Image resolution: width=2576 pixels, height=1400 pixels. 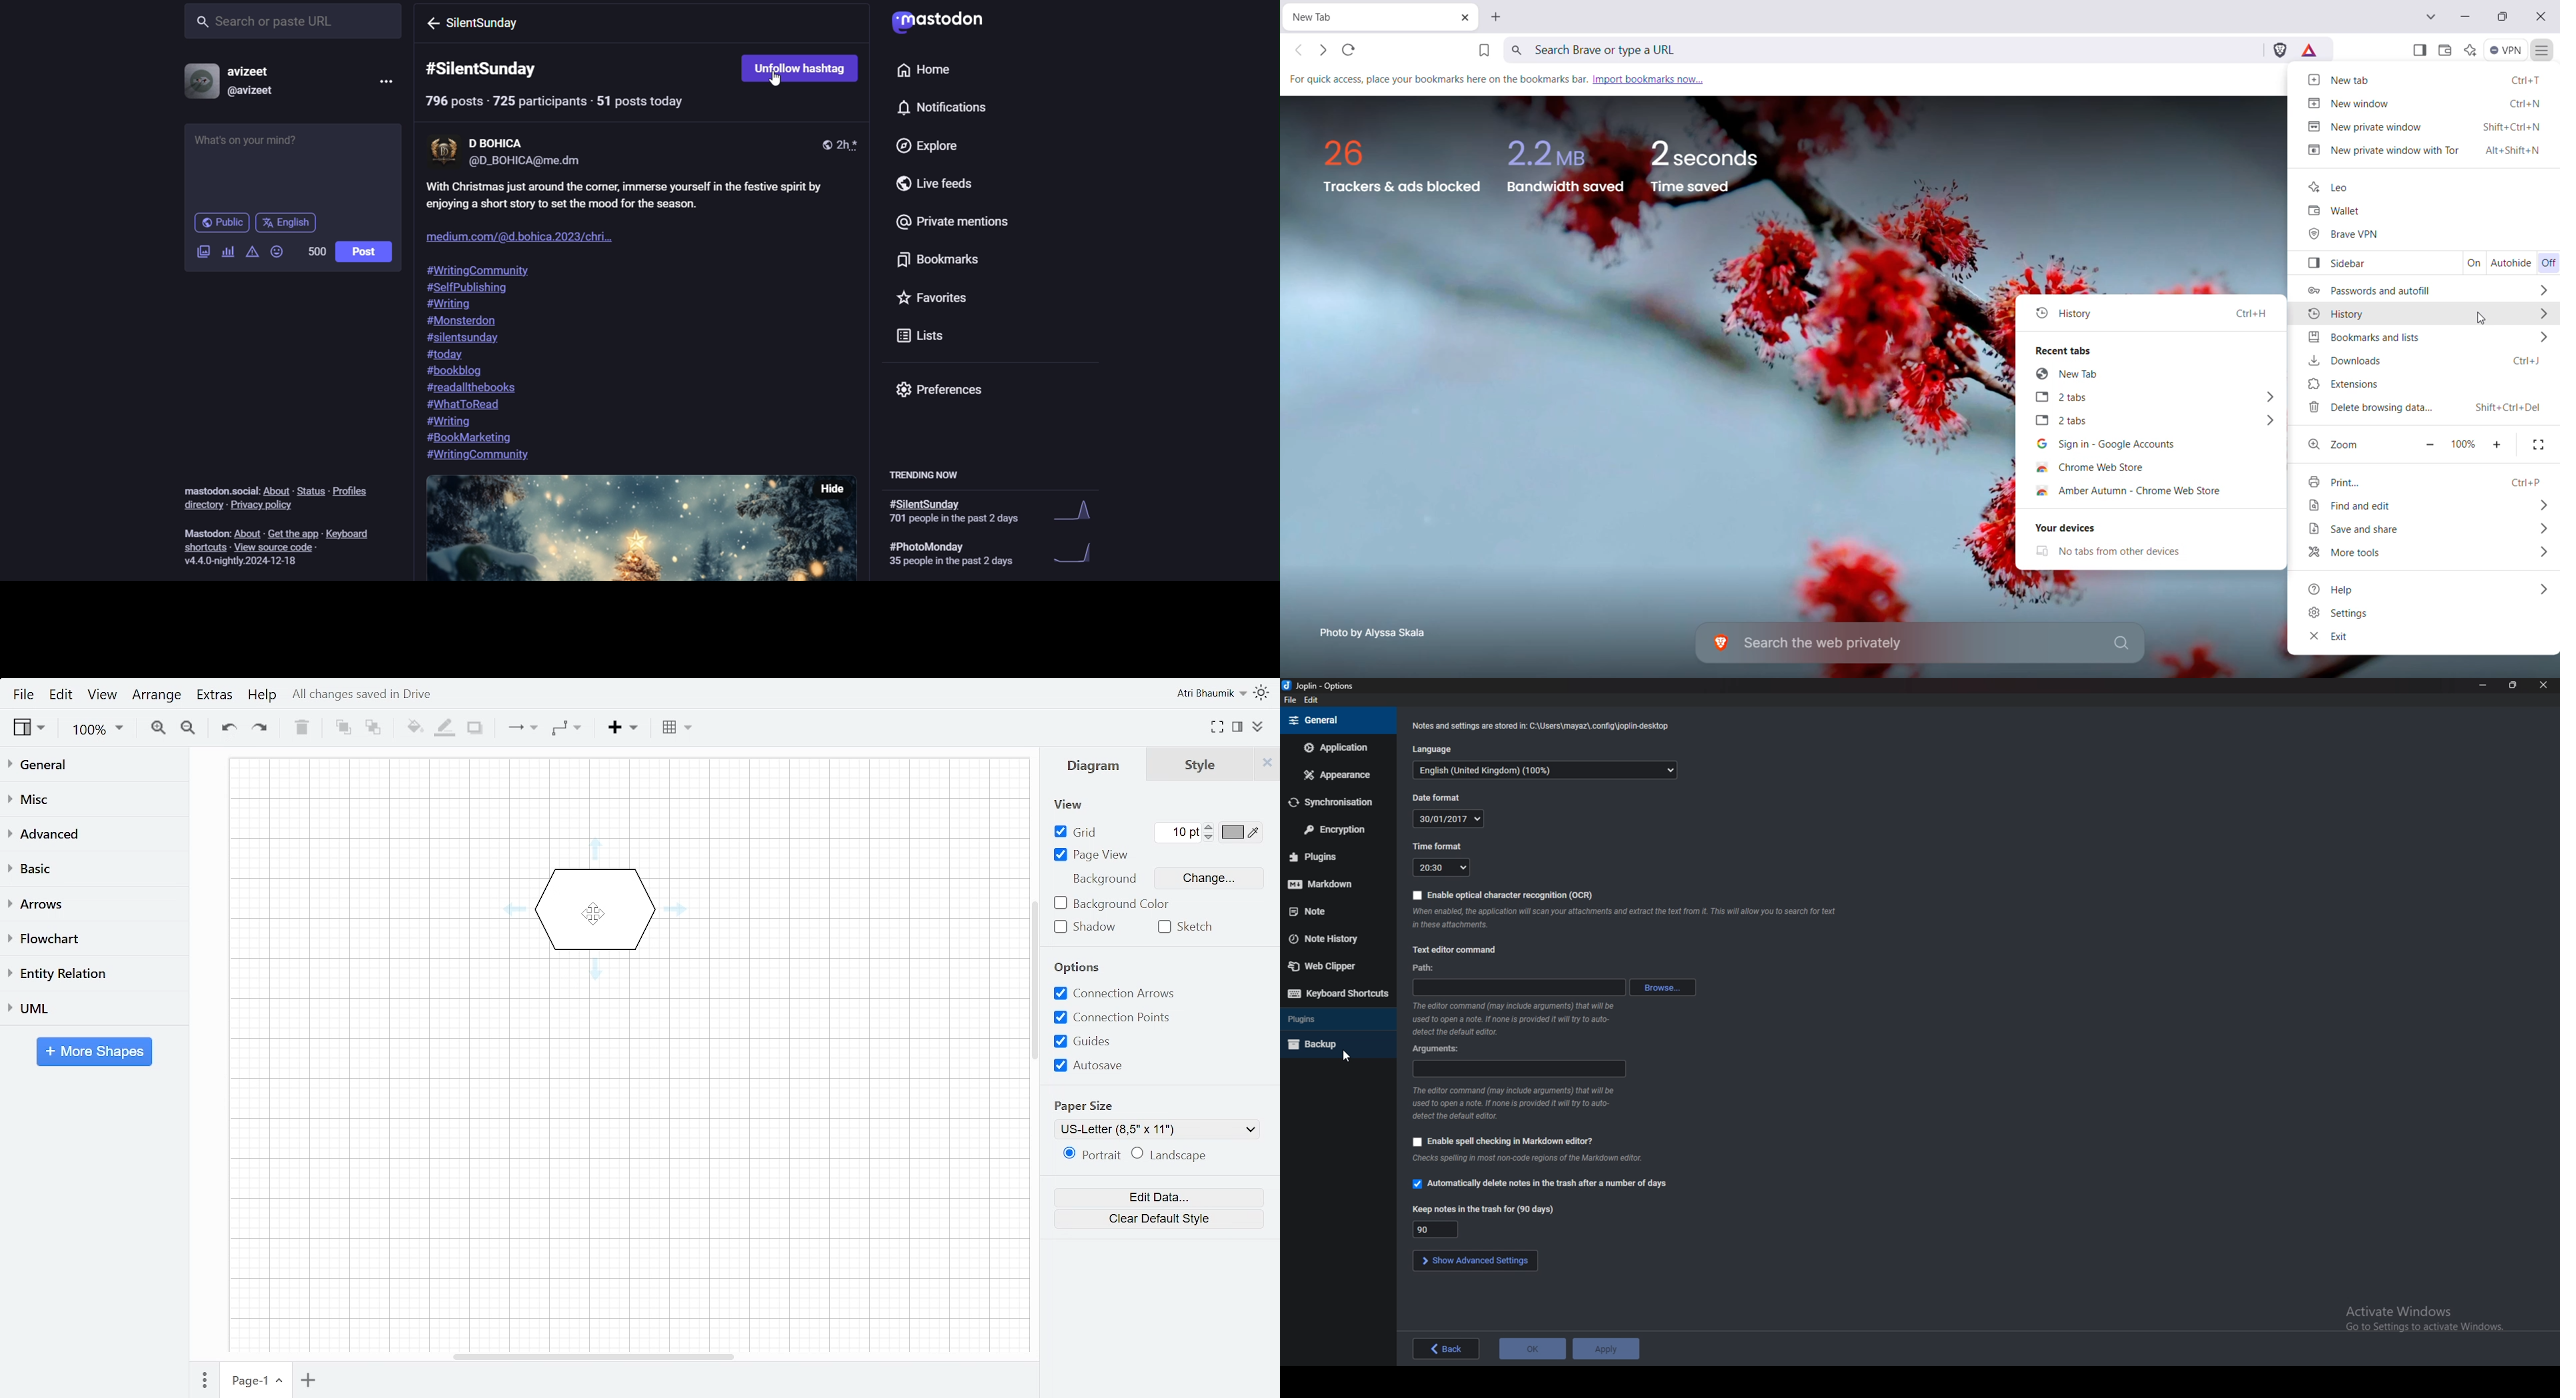 What do you see at coordinates (2485, 686) in the screenshot?
I see `Minimize` at bounding box center [2485, 686].